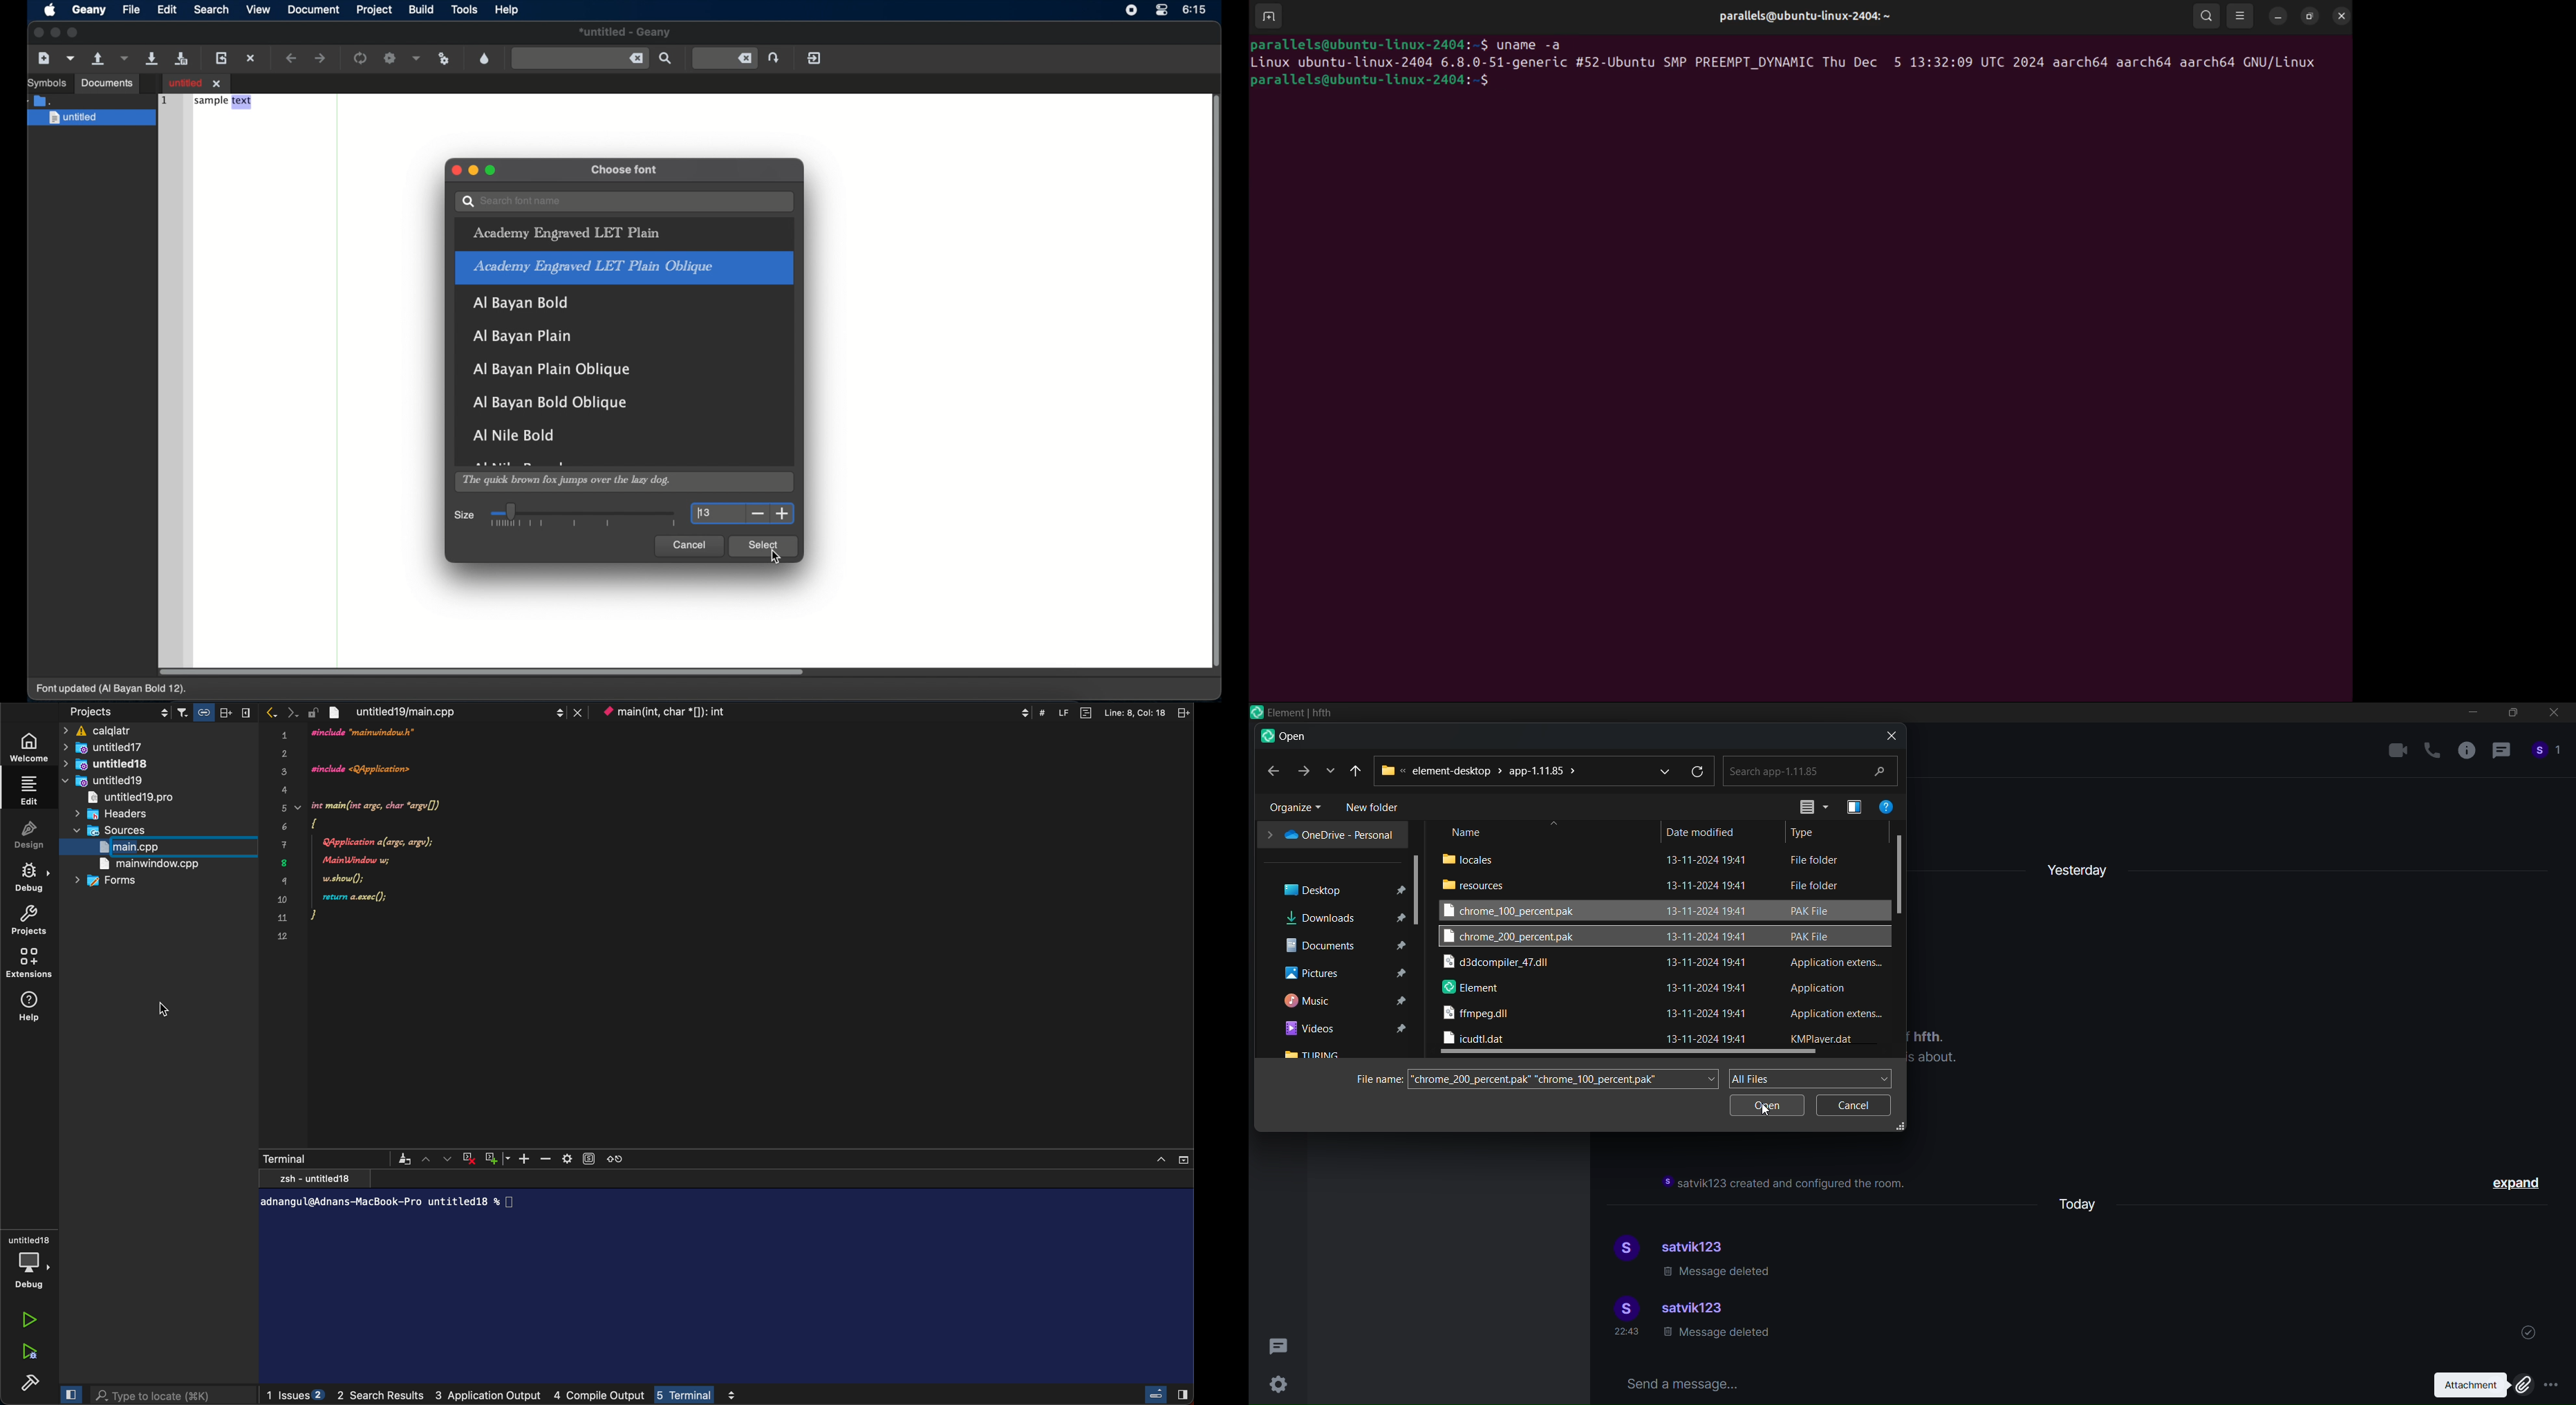 The height and width of the screenshot is (1428, 2576). Describe the element at coordinates (1786, 1184) in the screenshot. I see `instruction` at that location.